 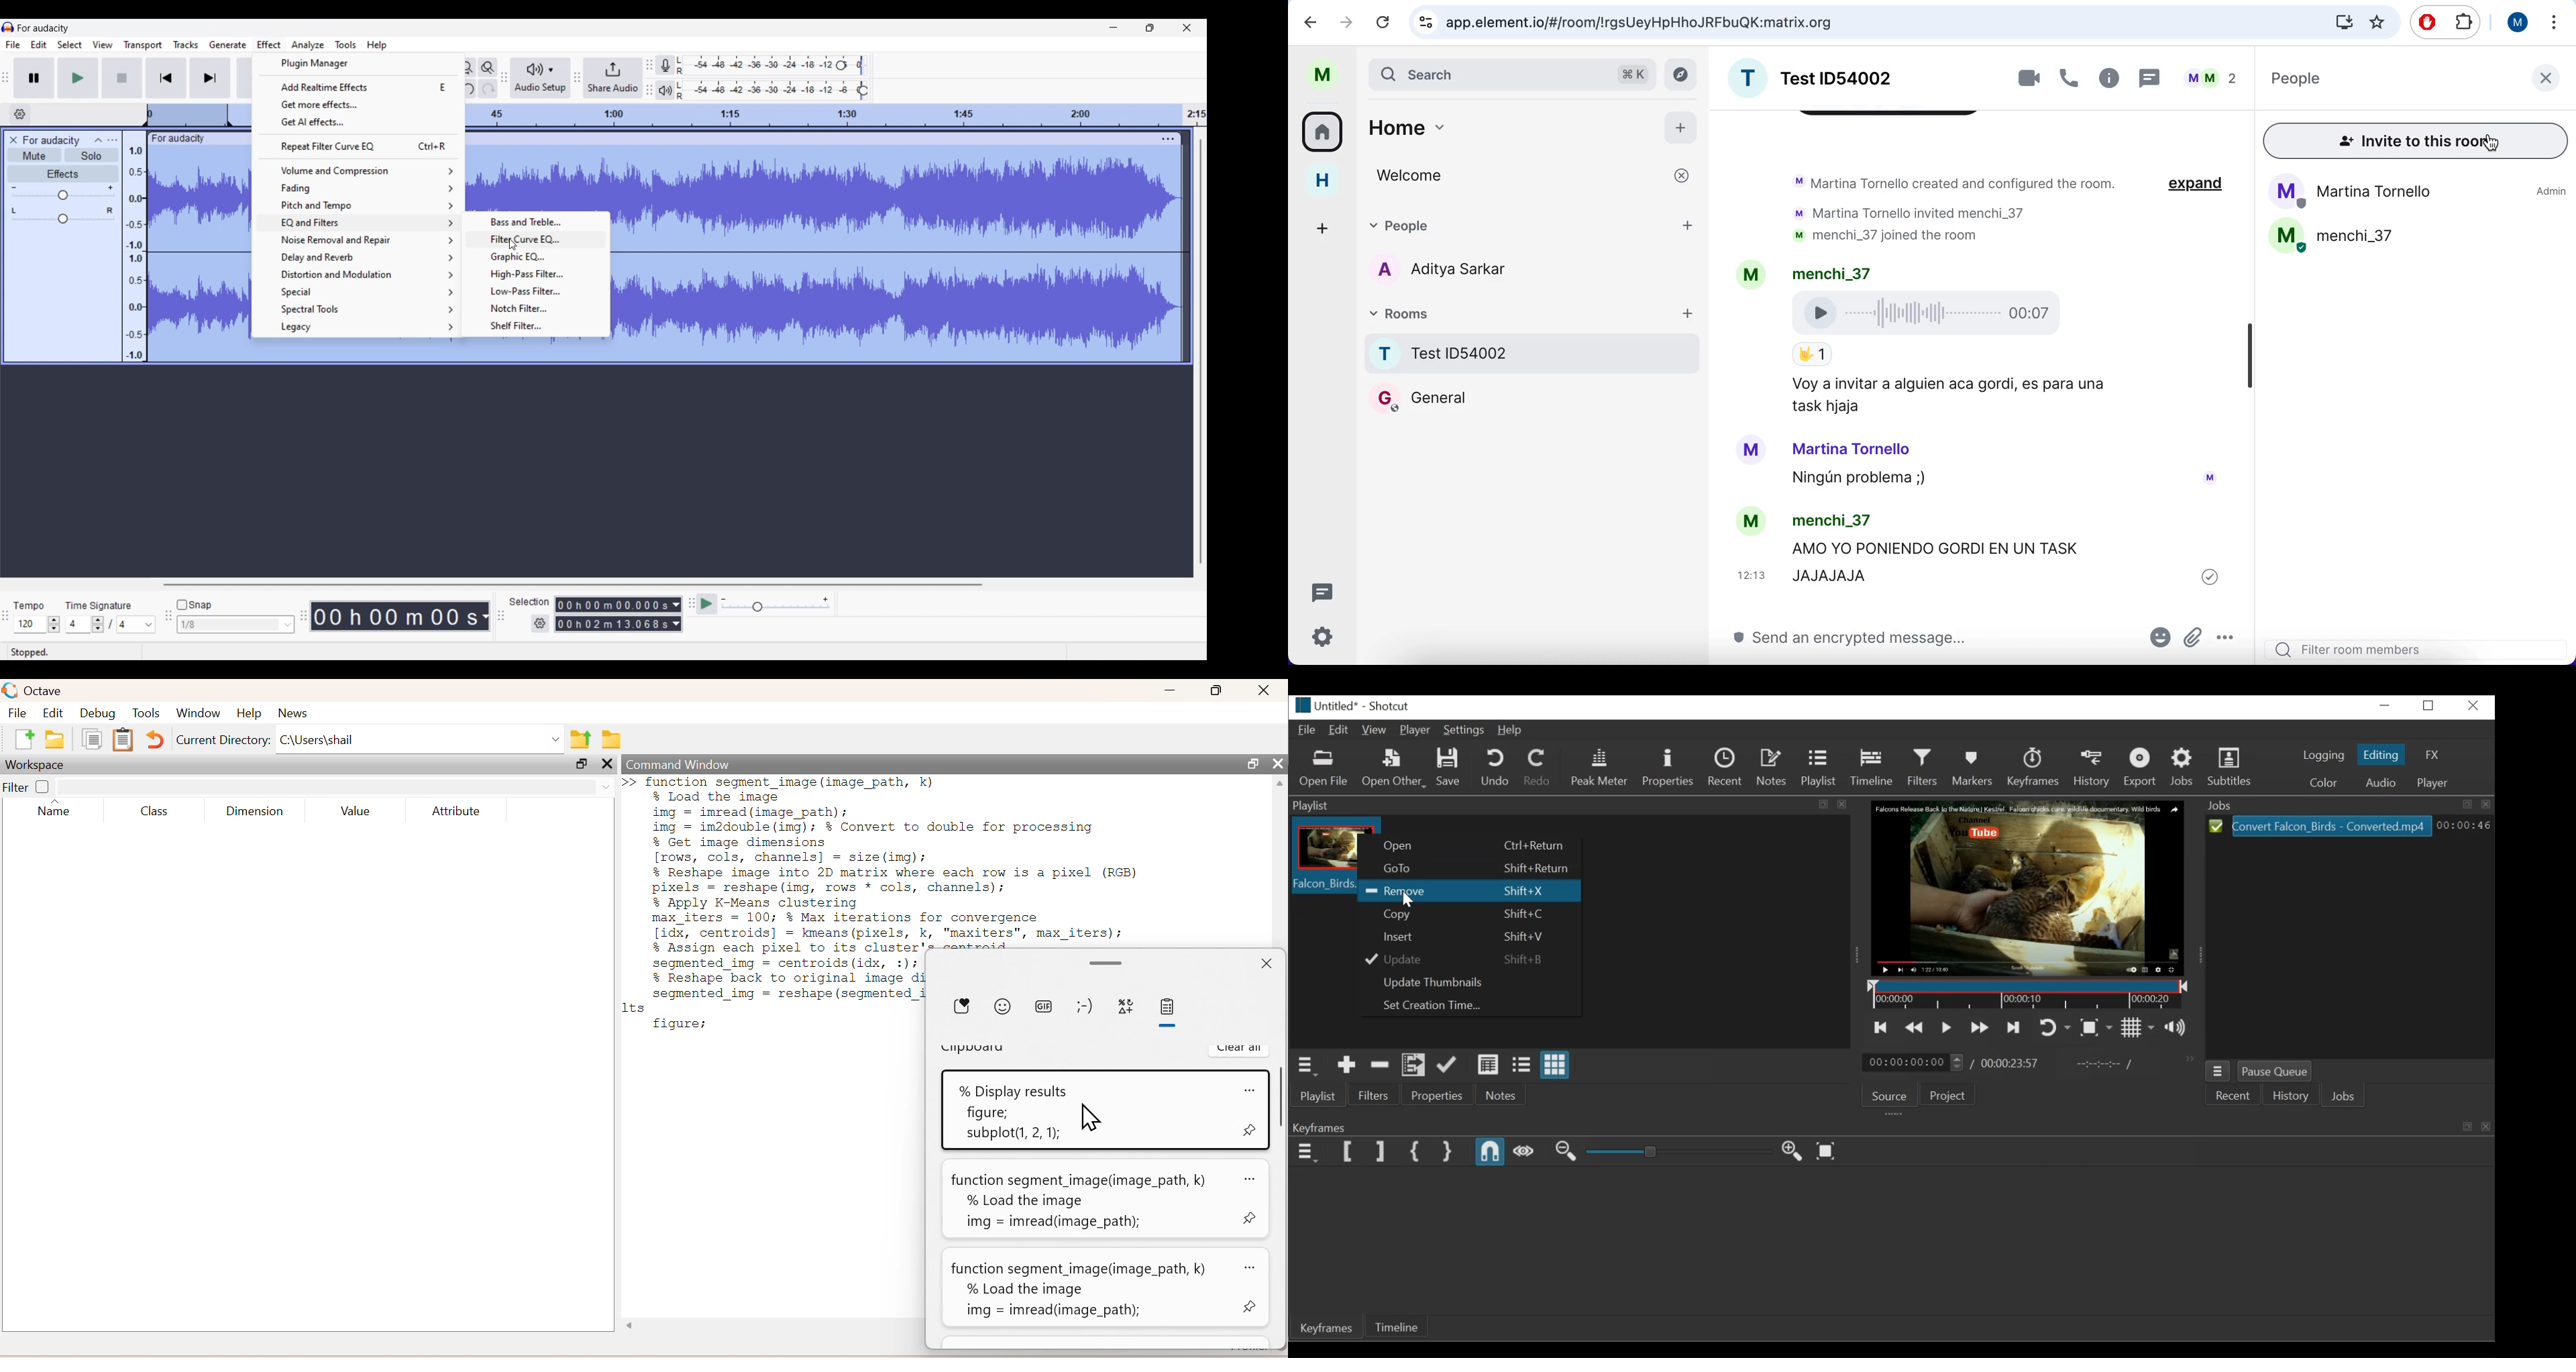 I want to click on Status of current recording, so click(x=73, y=653).